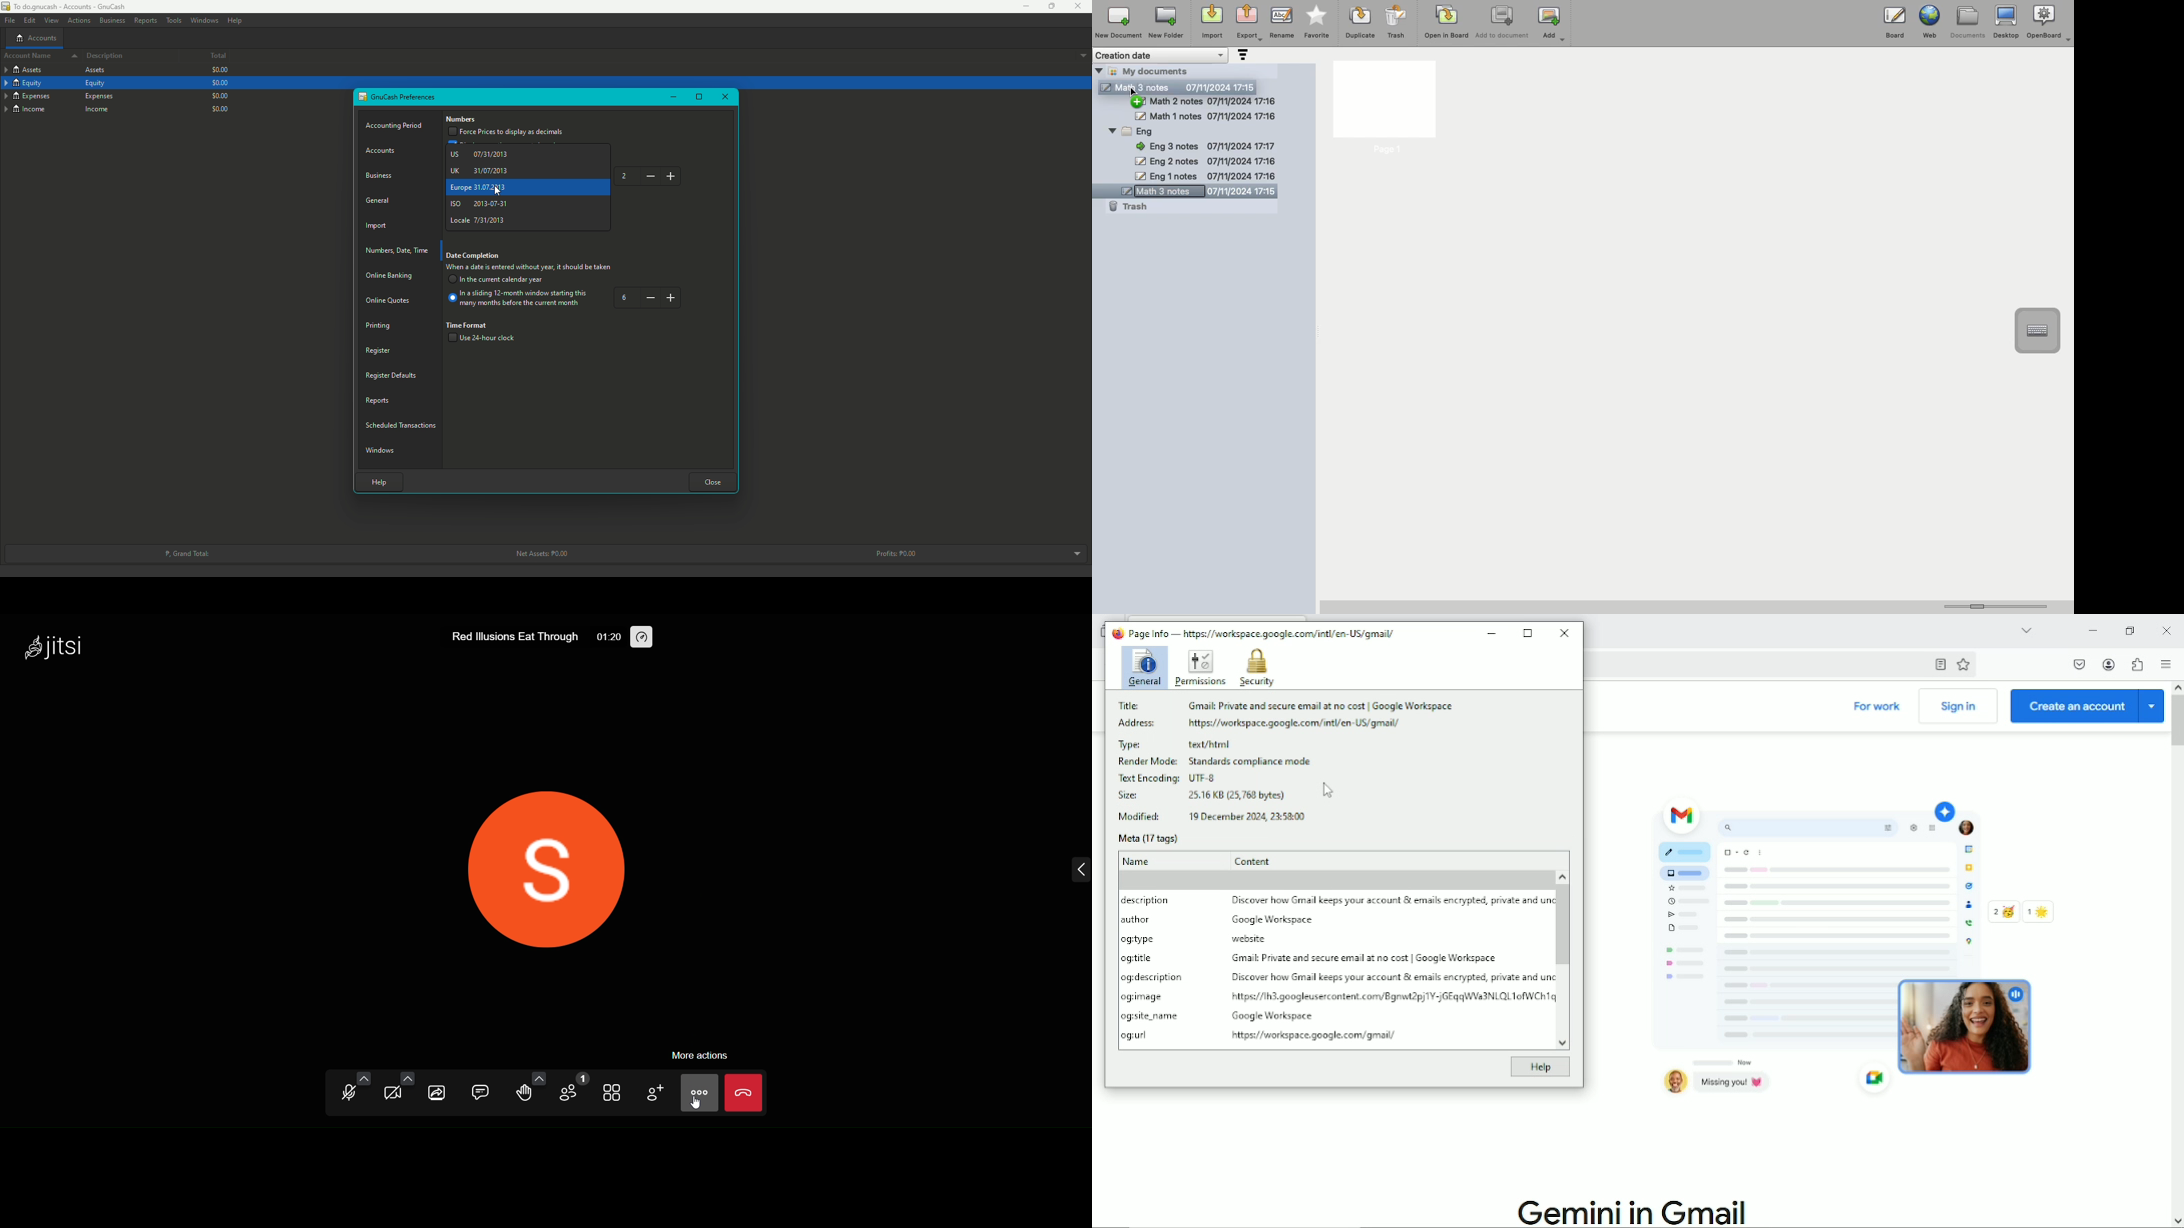  I want to click on Tools, so click(173, 20).